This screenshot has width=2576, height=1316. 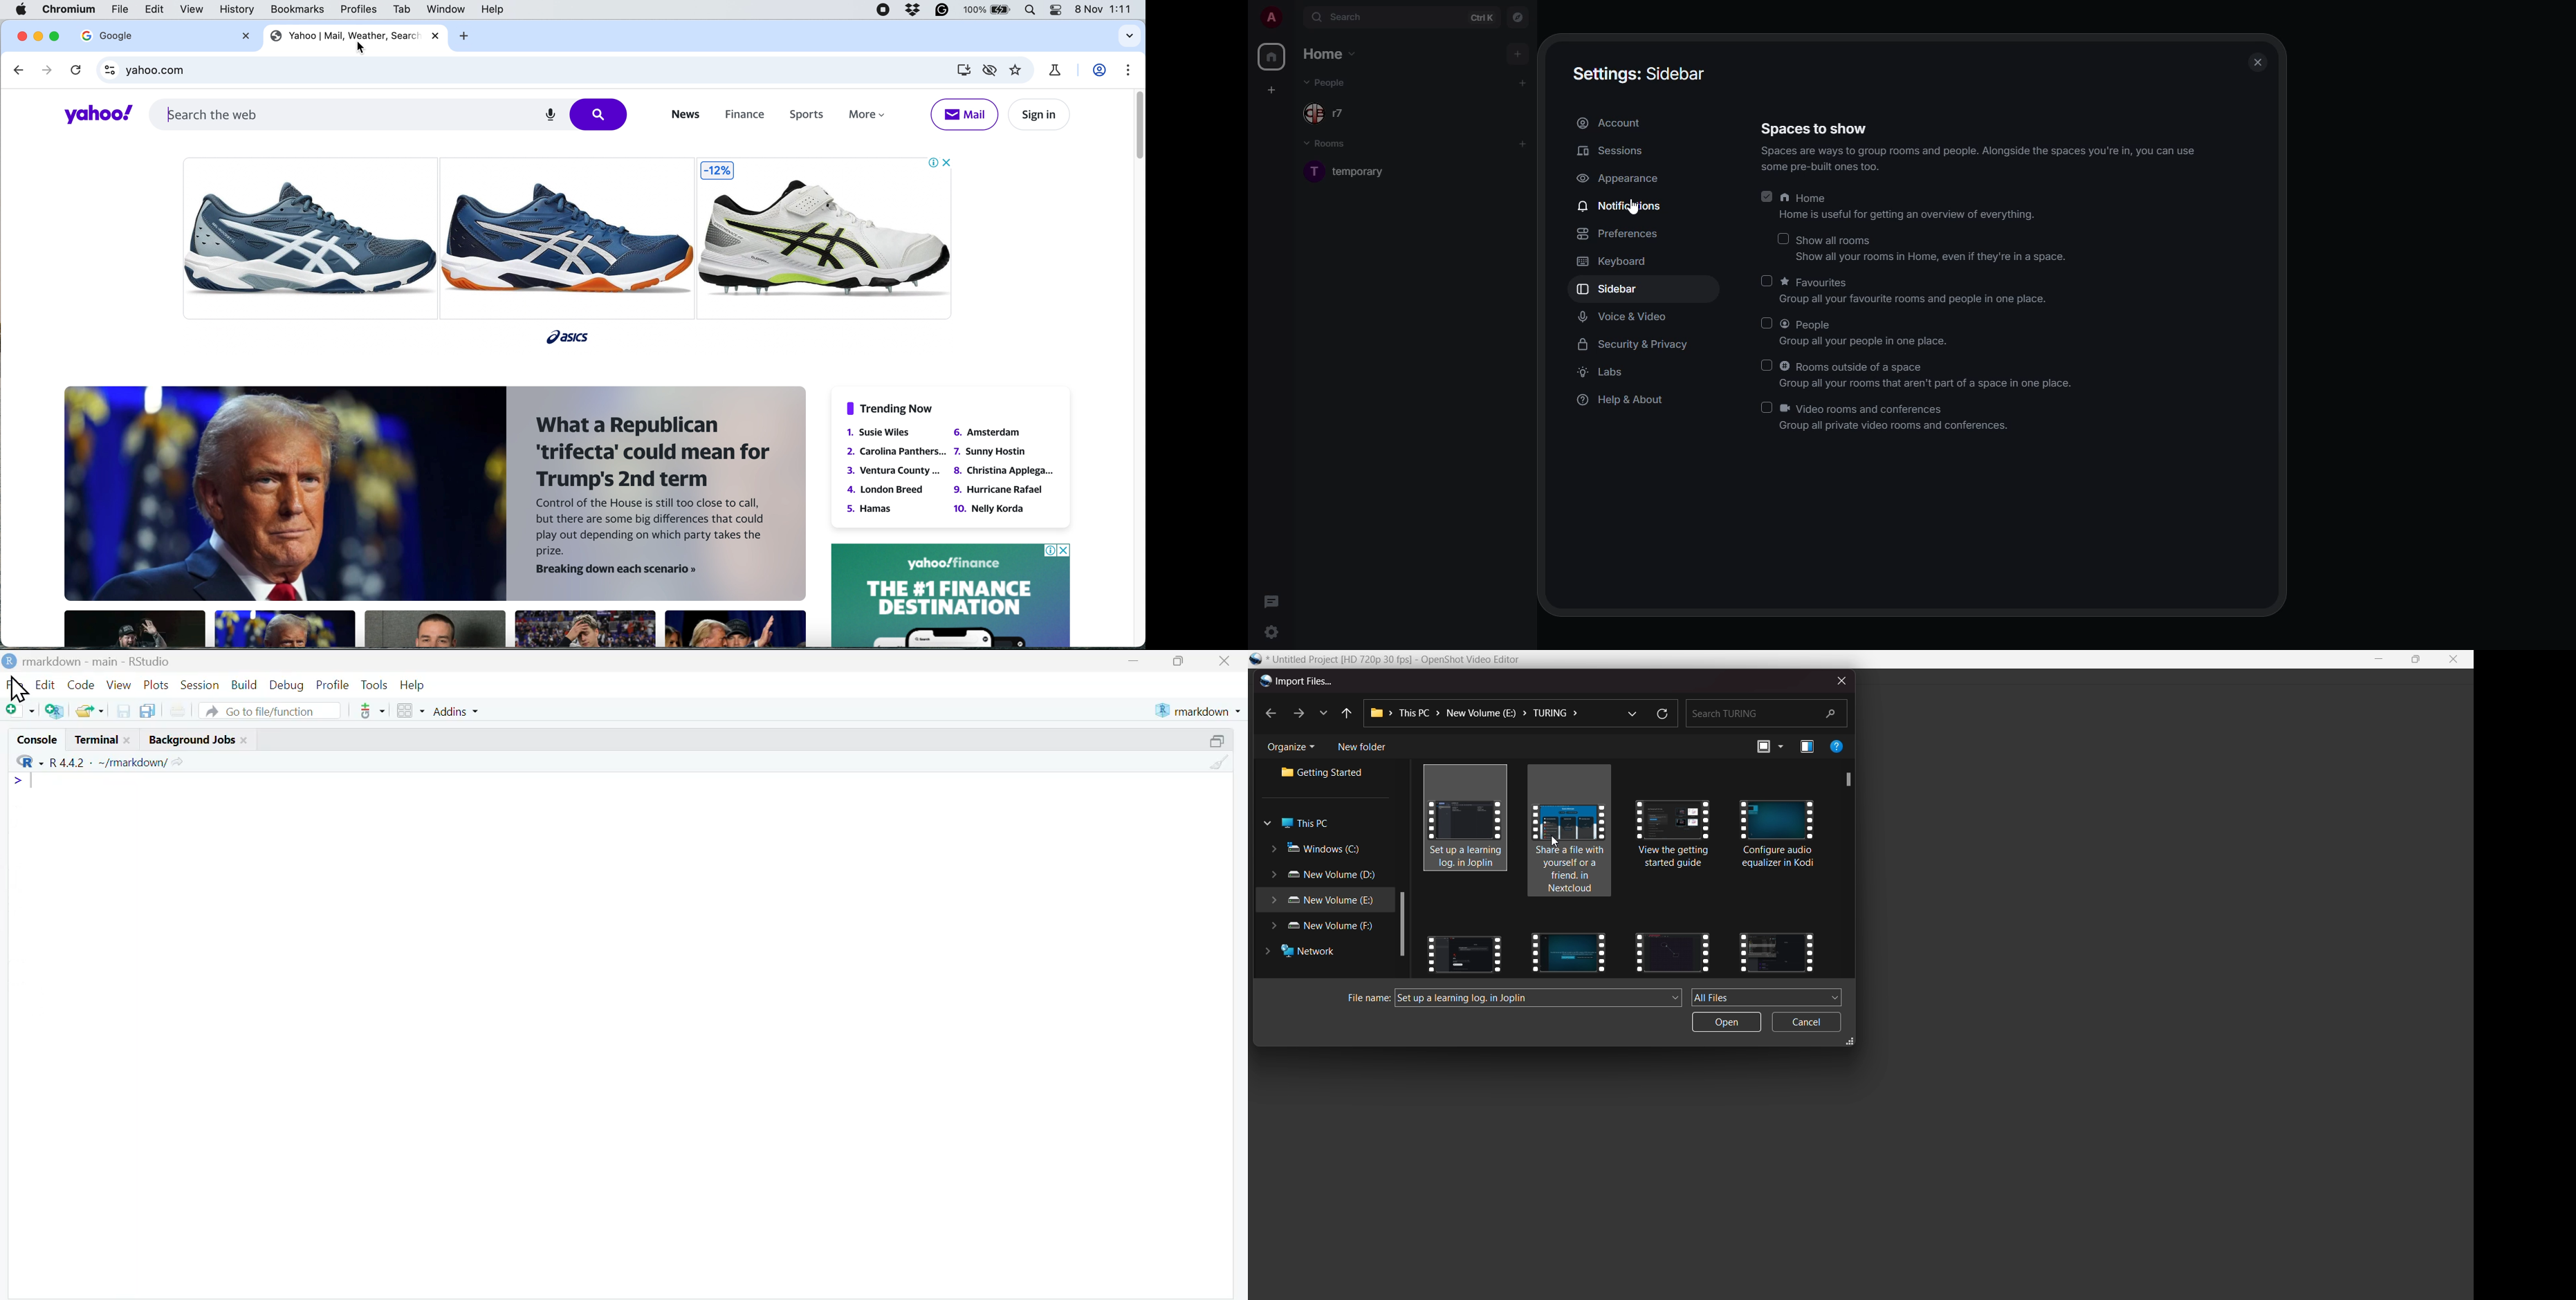 I want to click on help & about, so click(x=1626, y=402).